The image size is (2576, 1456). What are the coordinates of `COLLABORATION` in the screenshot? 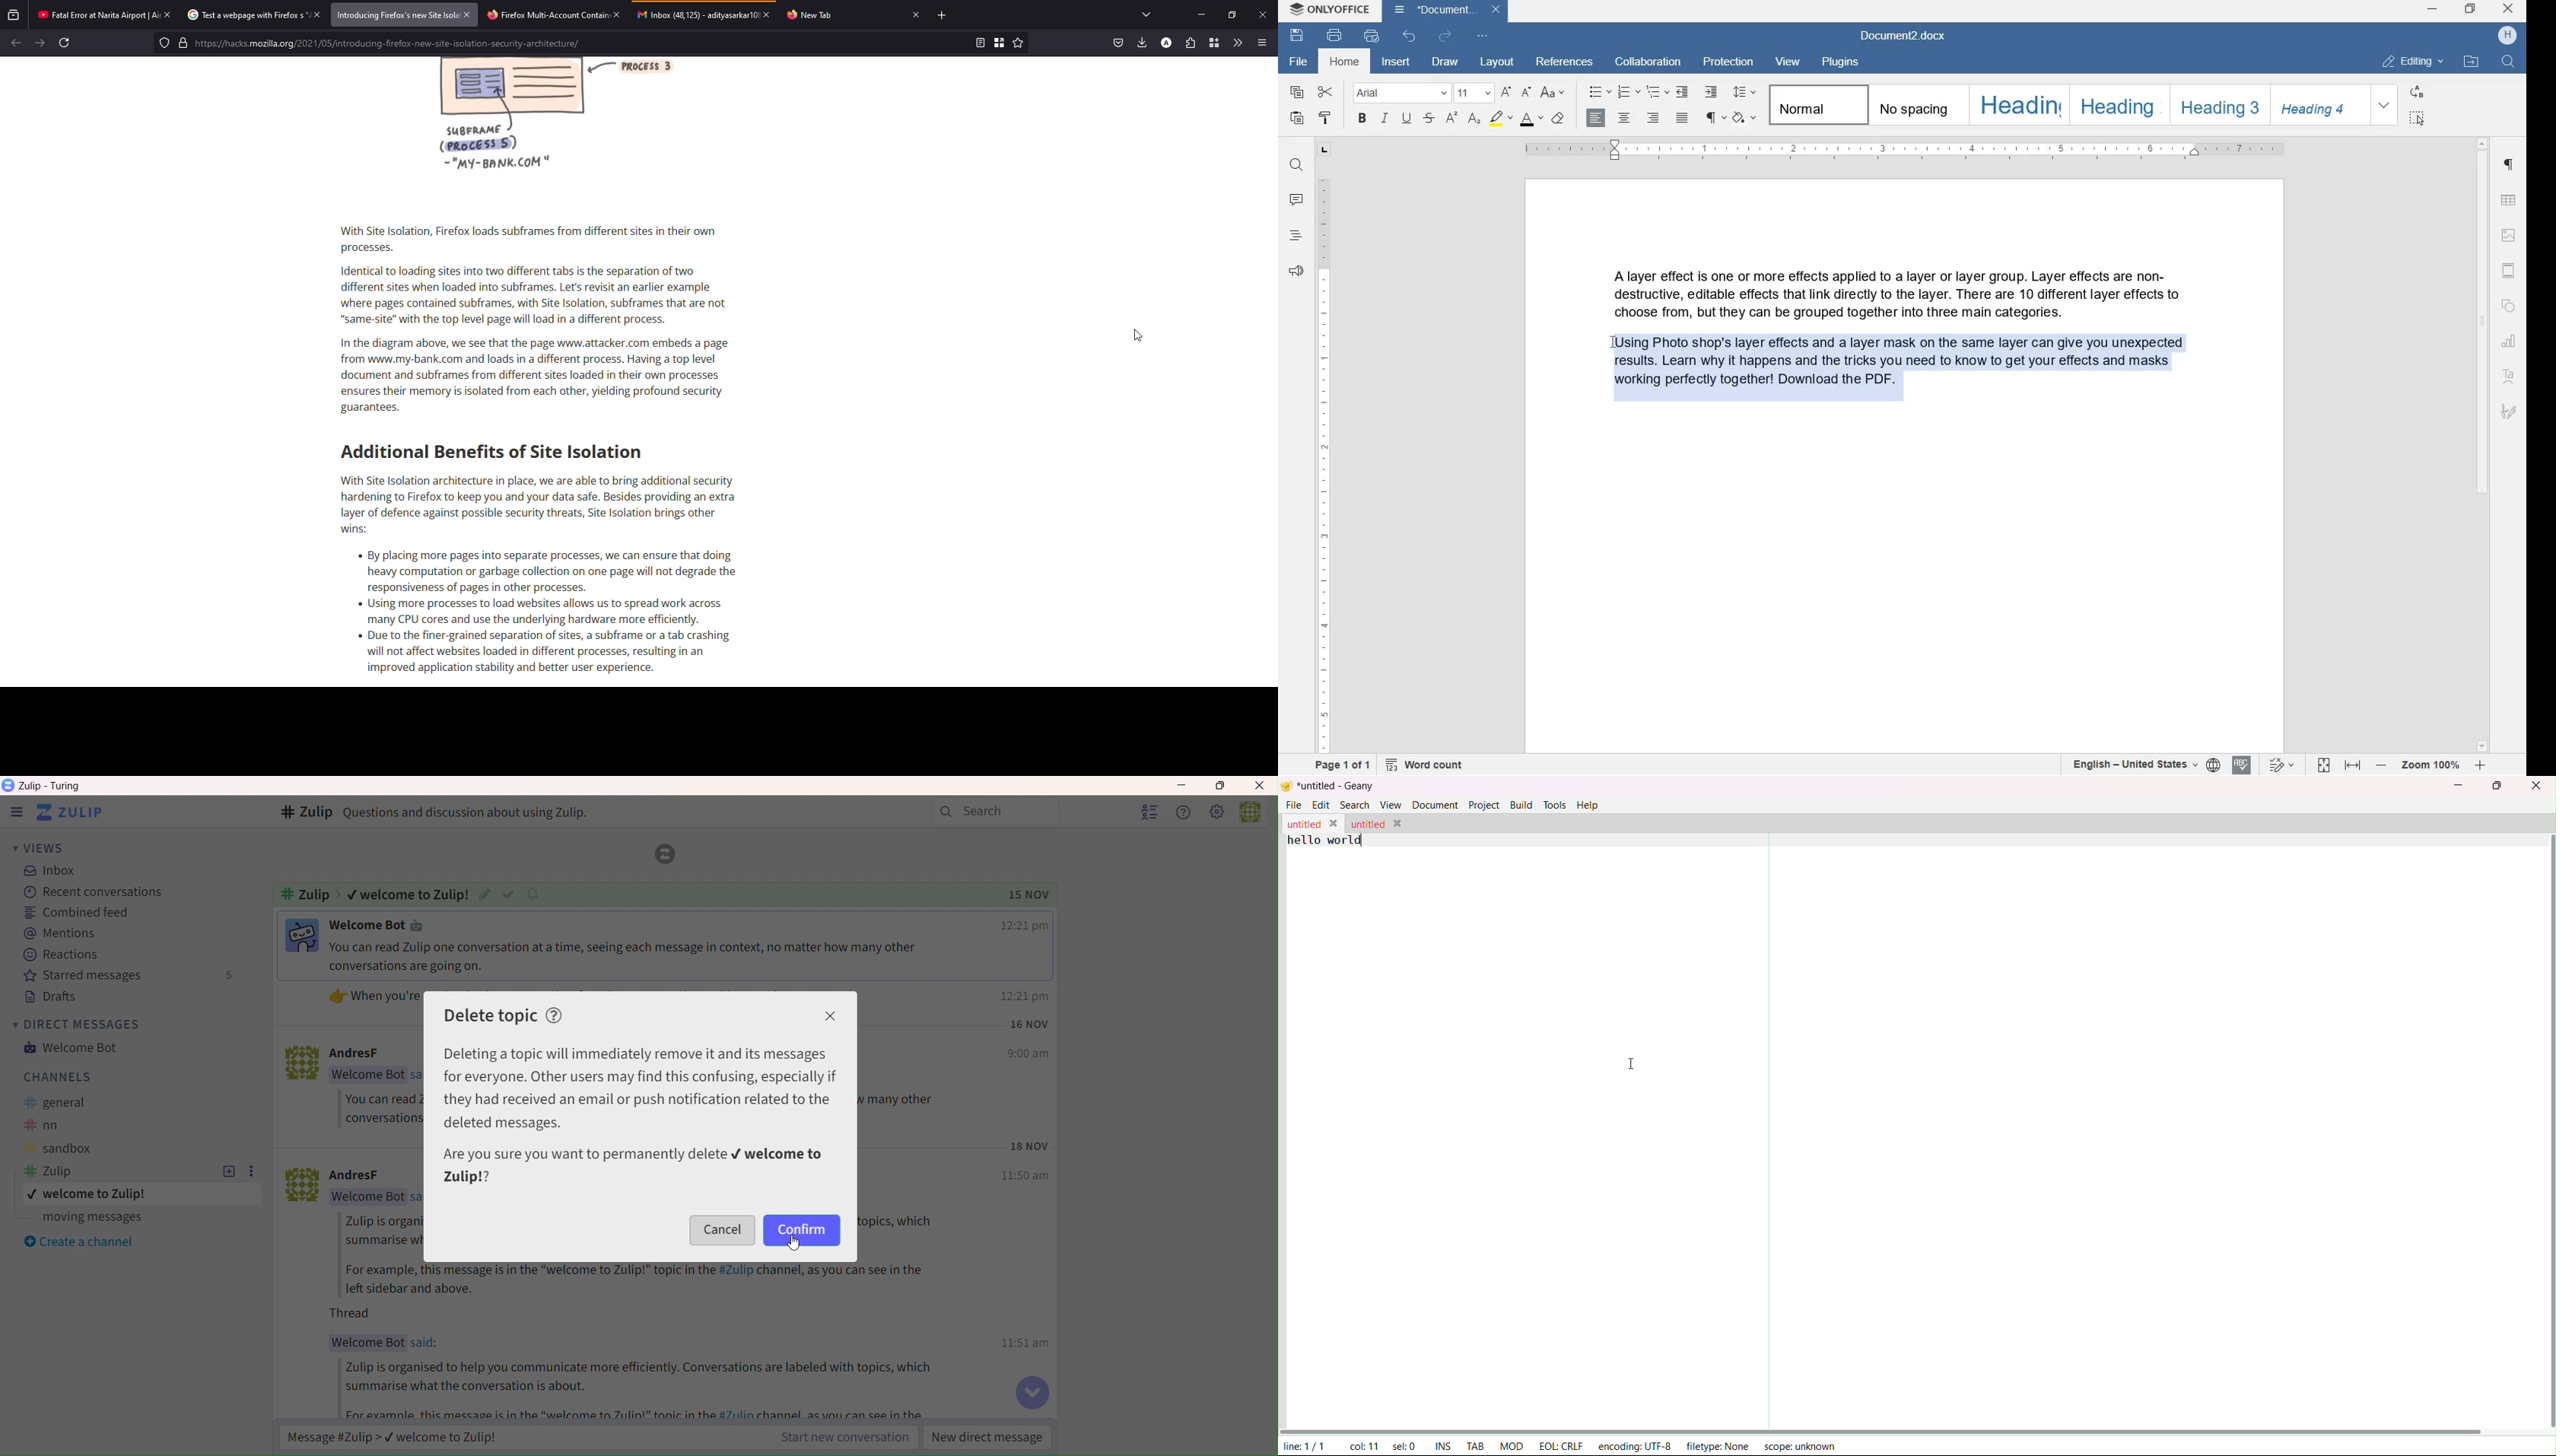 It's located at (1649, 62).